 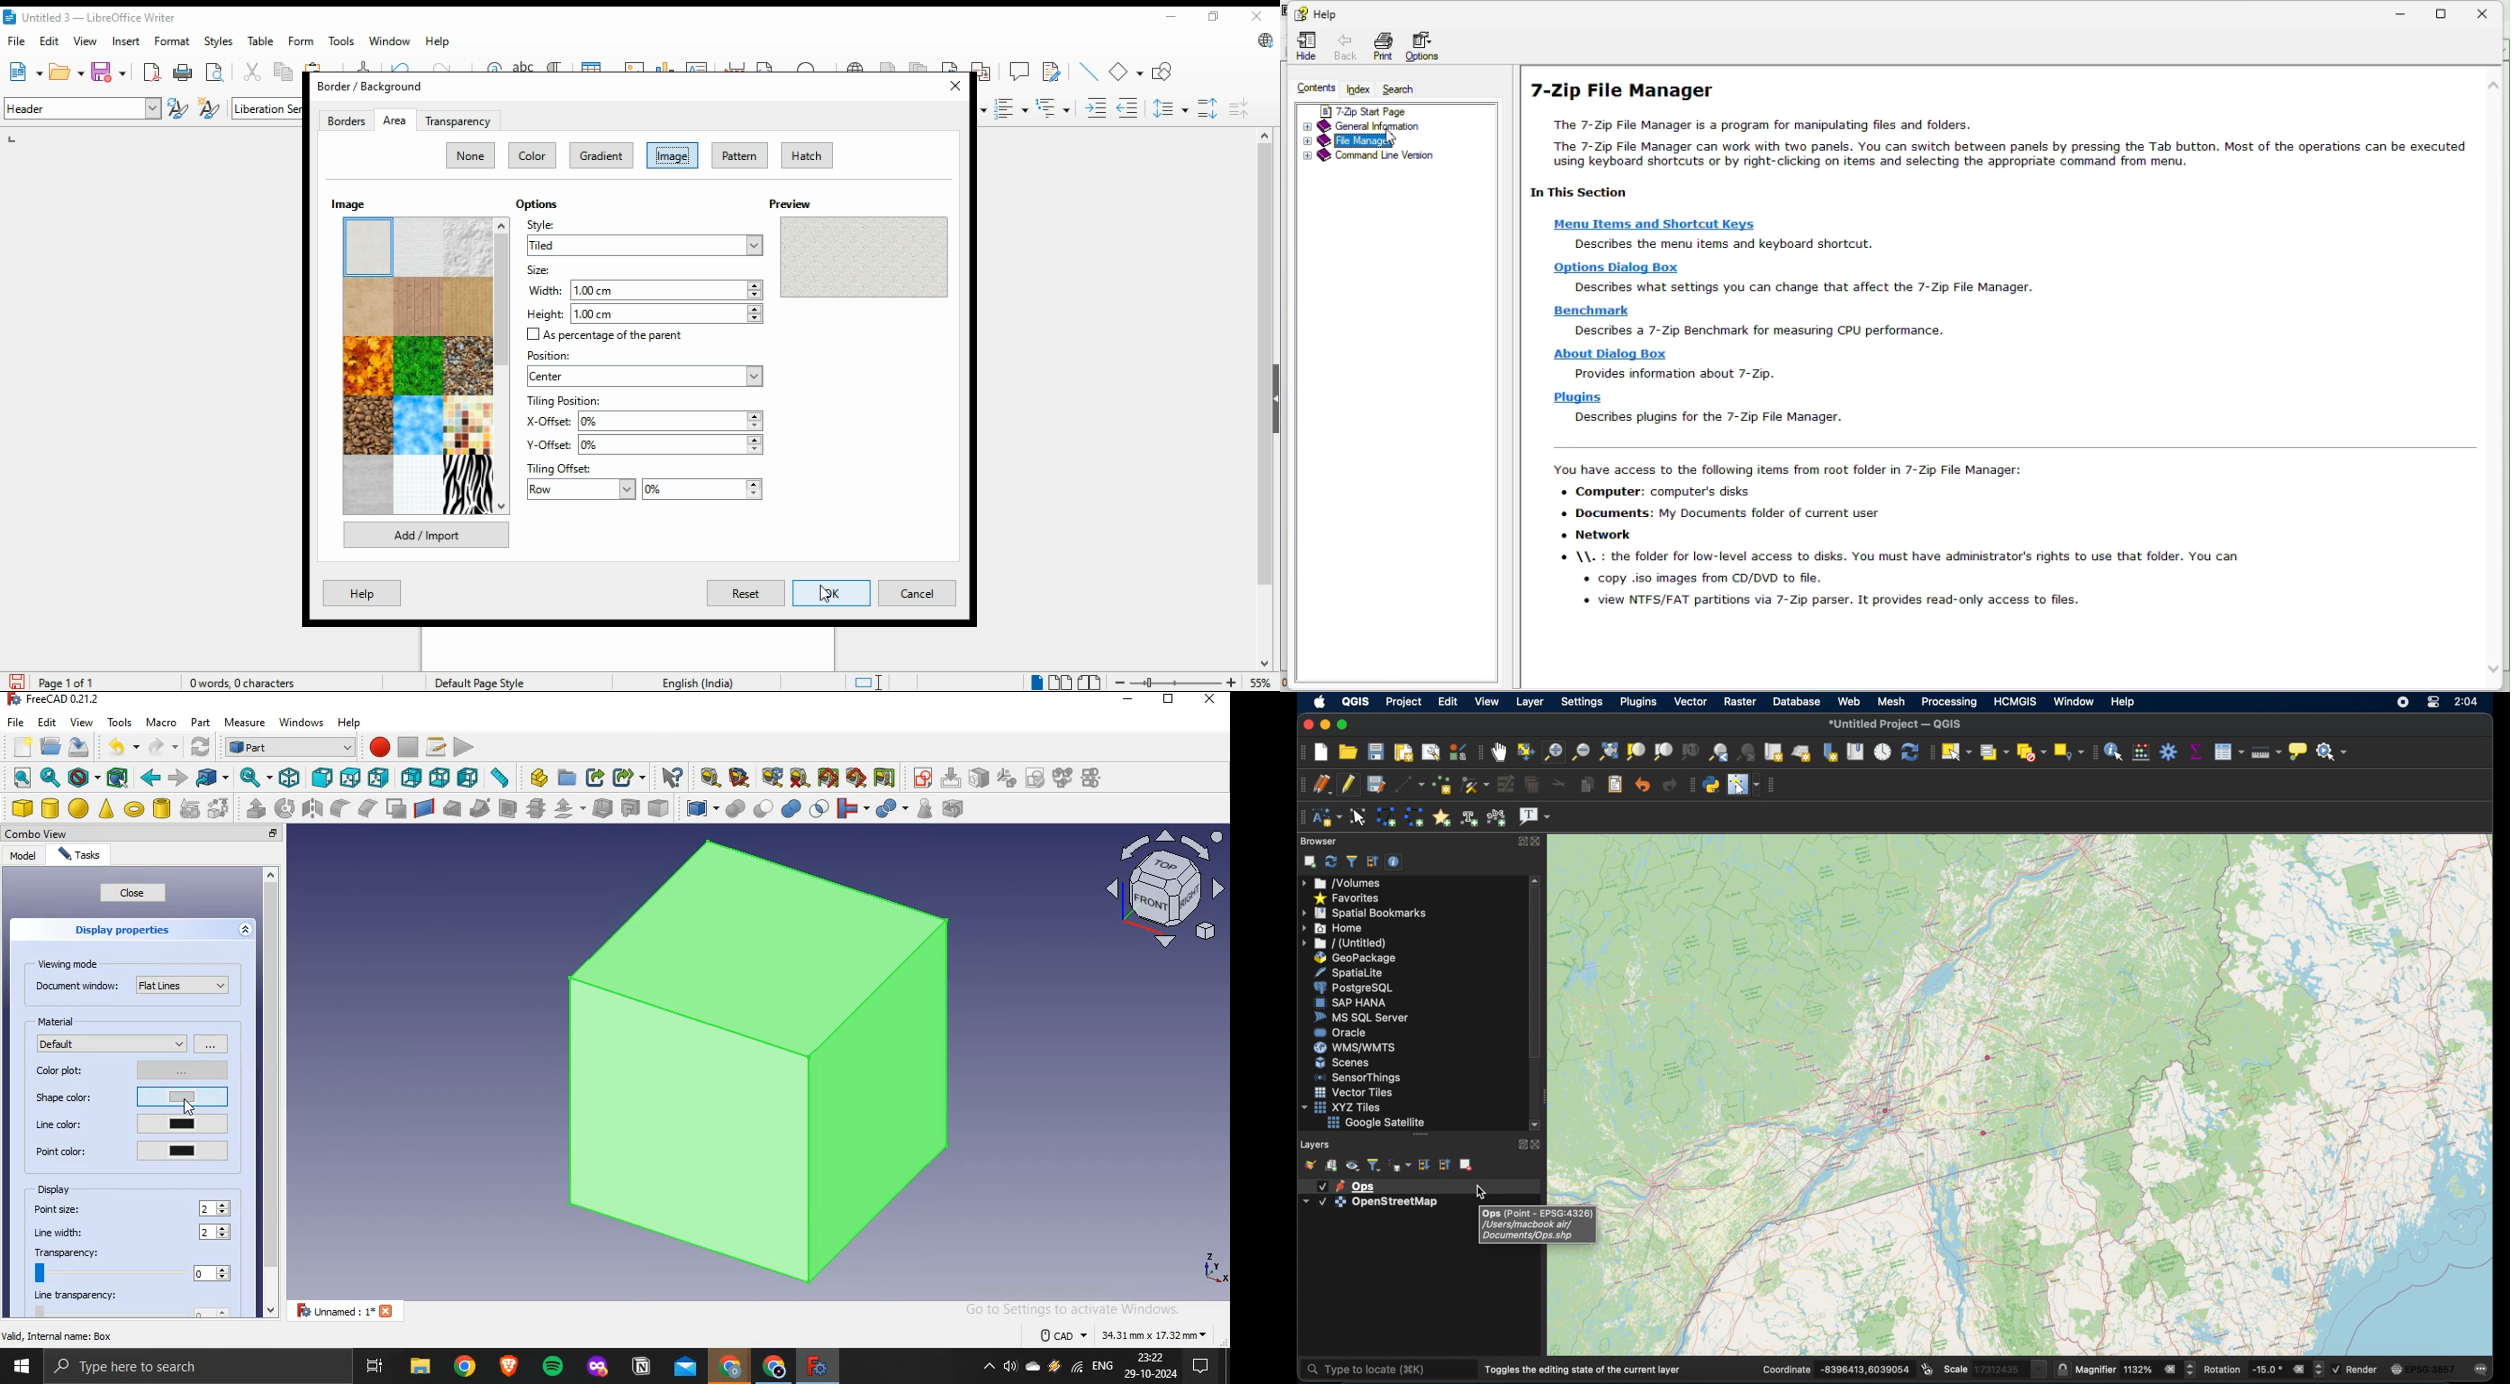 I want to click on close window, so click(x=953, y=86).